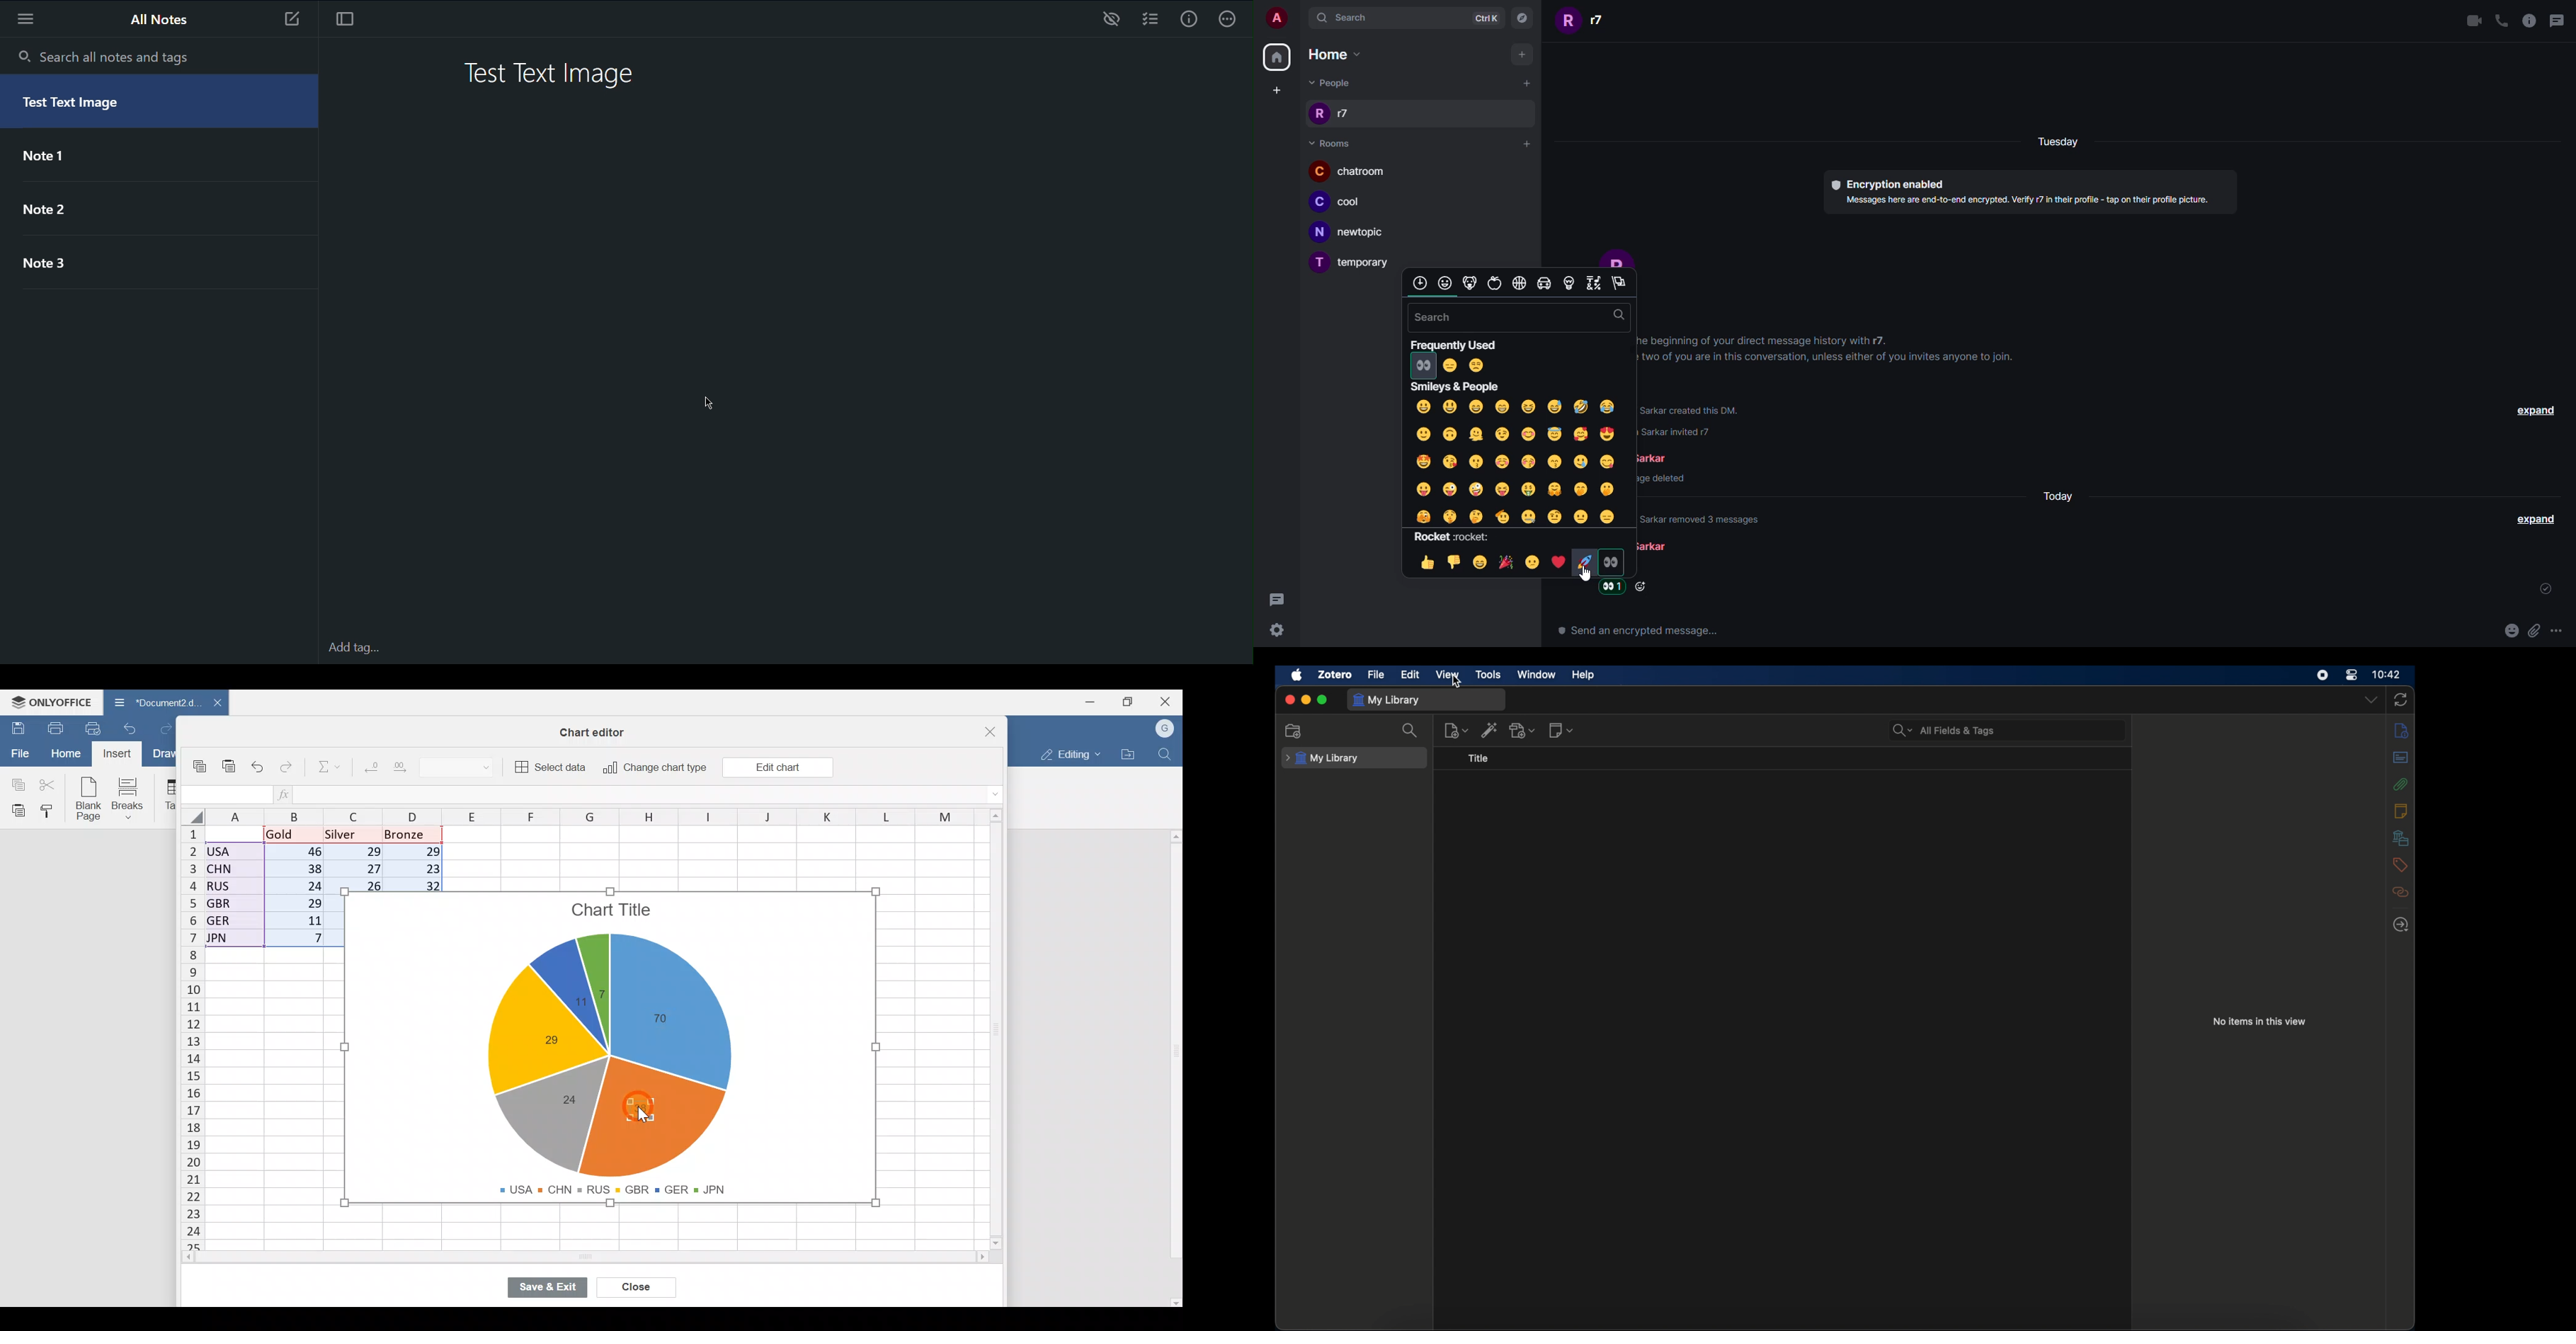 The height and width of the screenshot is (1344, 2576). What do you see at coordinates (1523, 730) in the screenshot?
I see `add attachments` at bounding box center [1523, 730].